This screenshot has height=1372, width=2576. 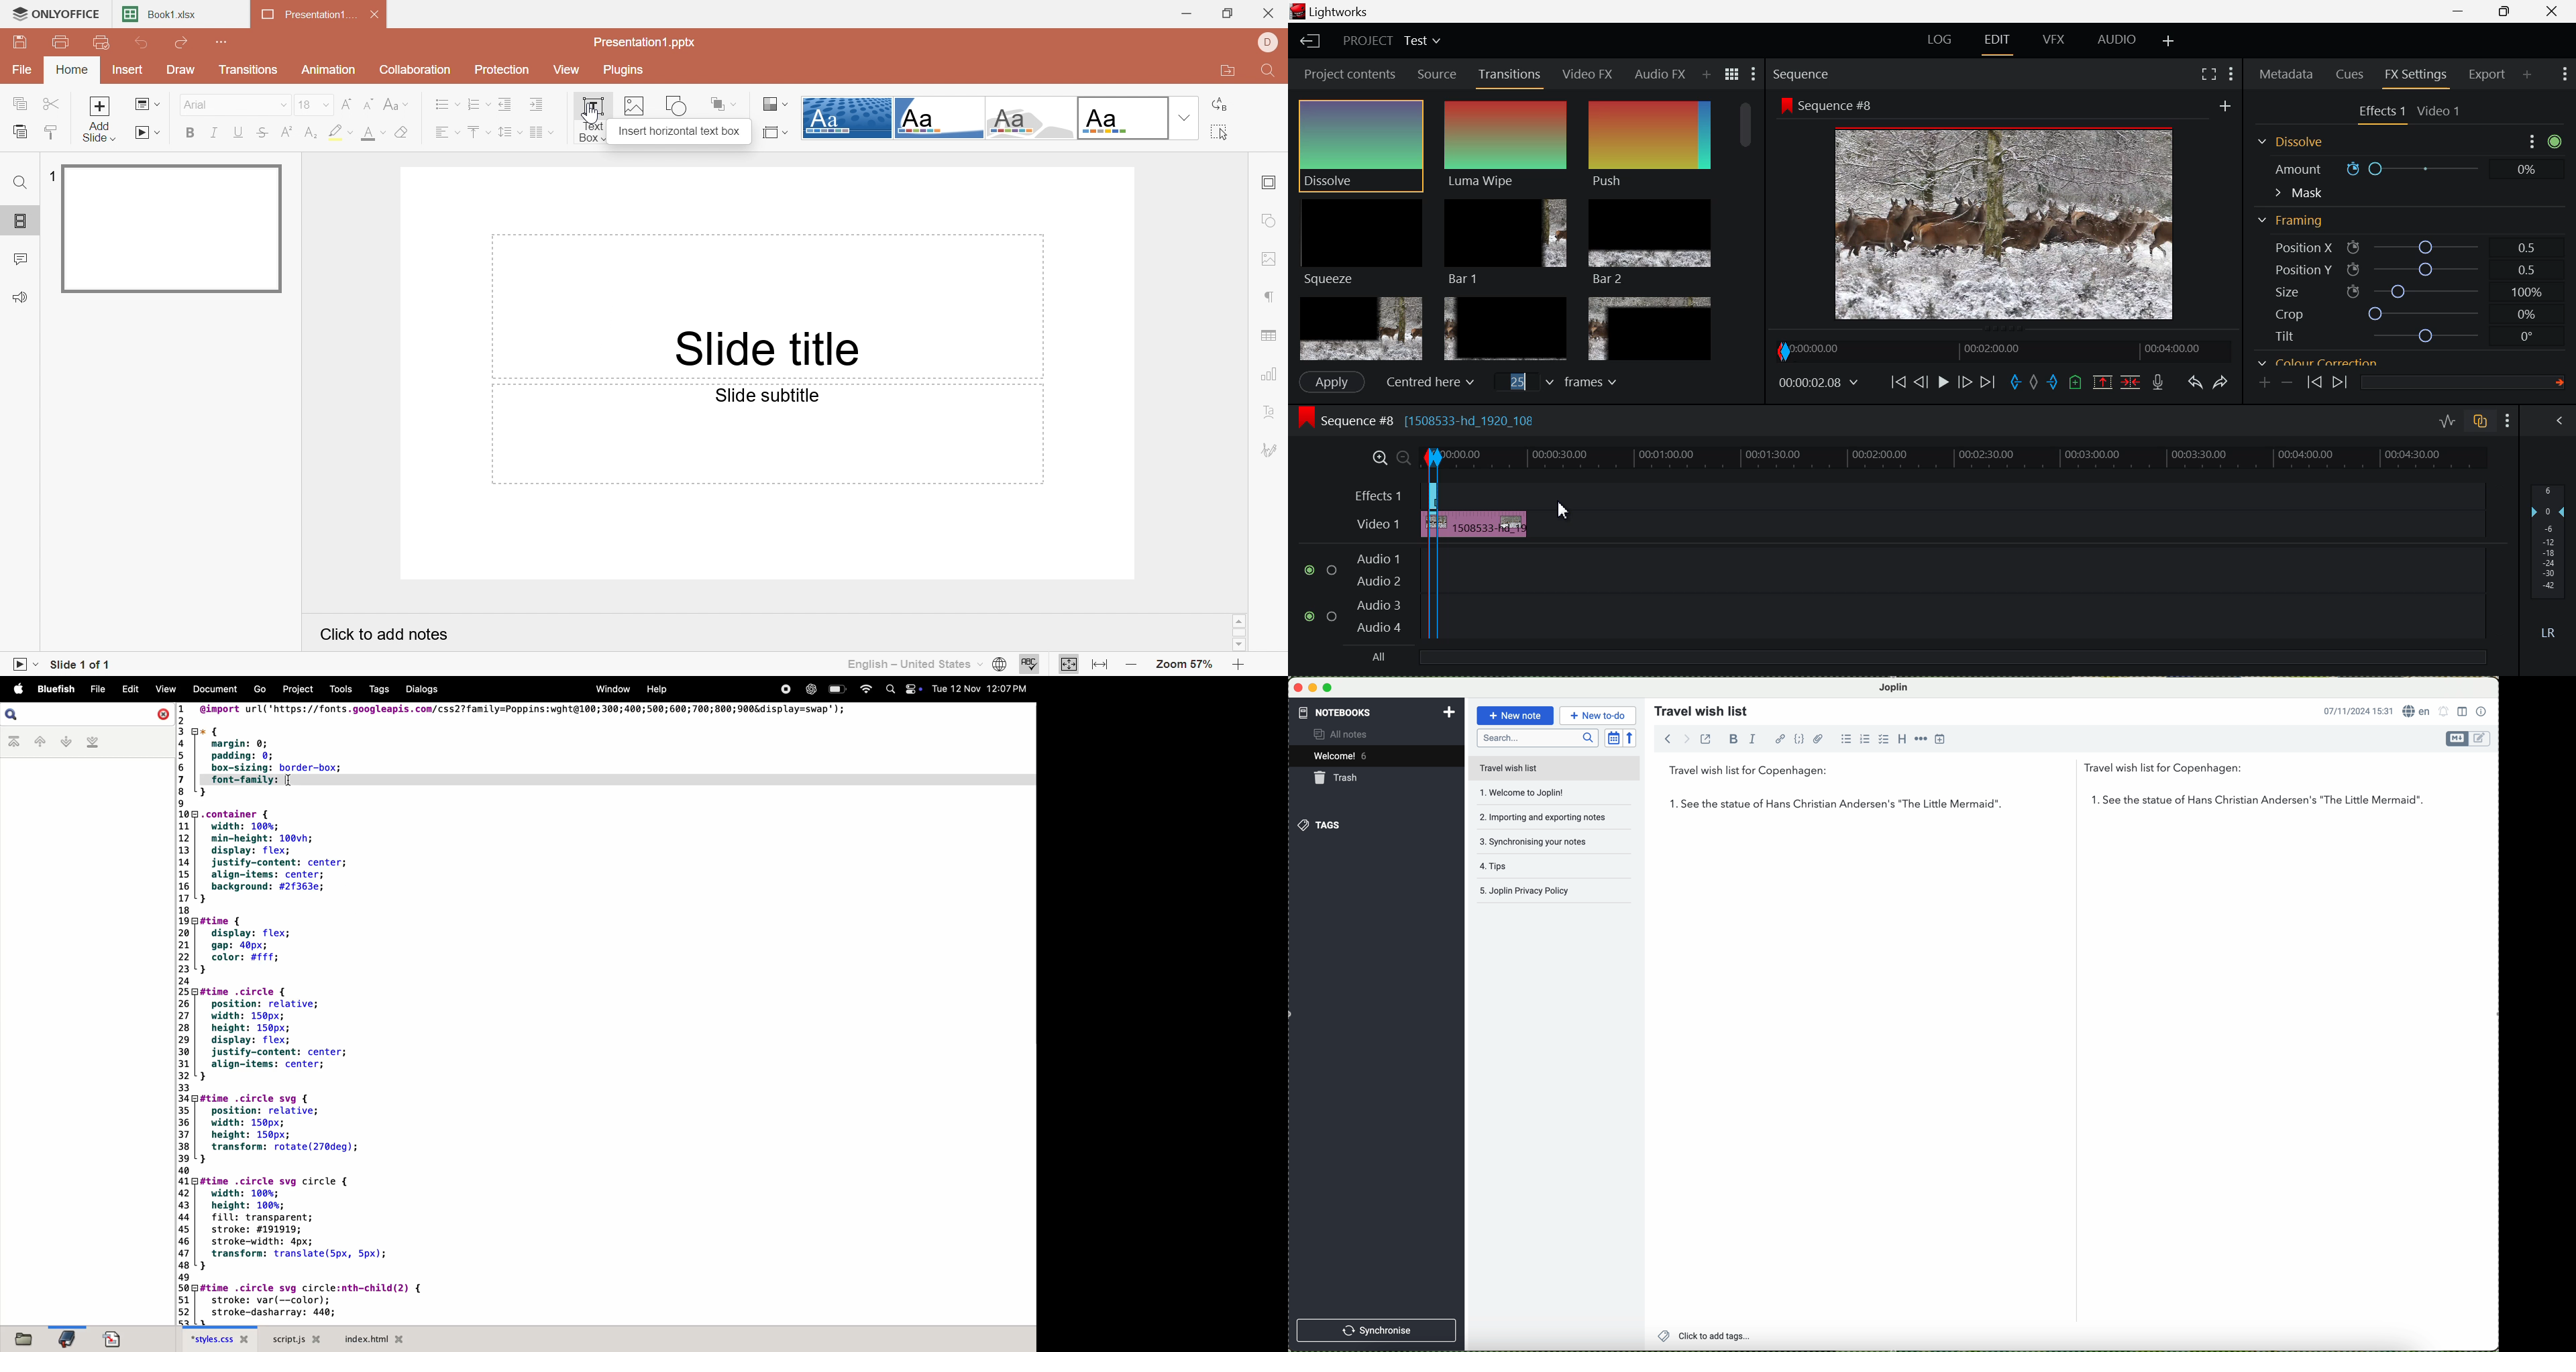 I want to click on Add, so click(x=2225, y=106).